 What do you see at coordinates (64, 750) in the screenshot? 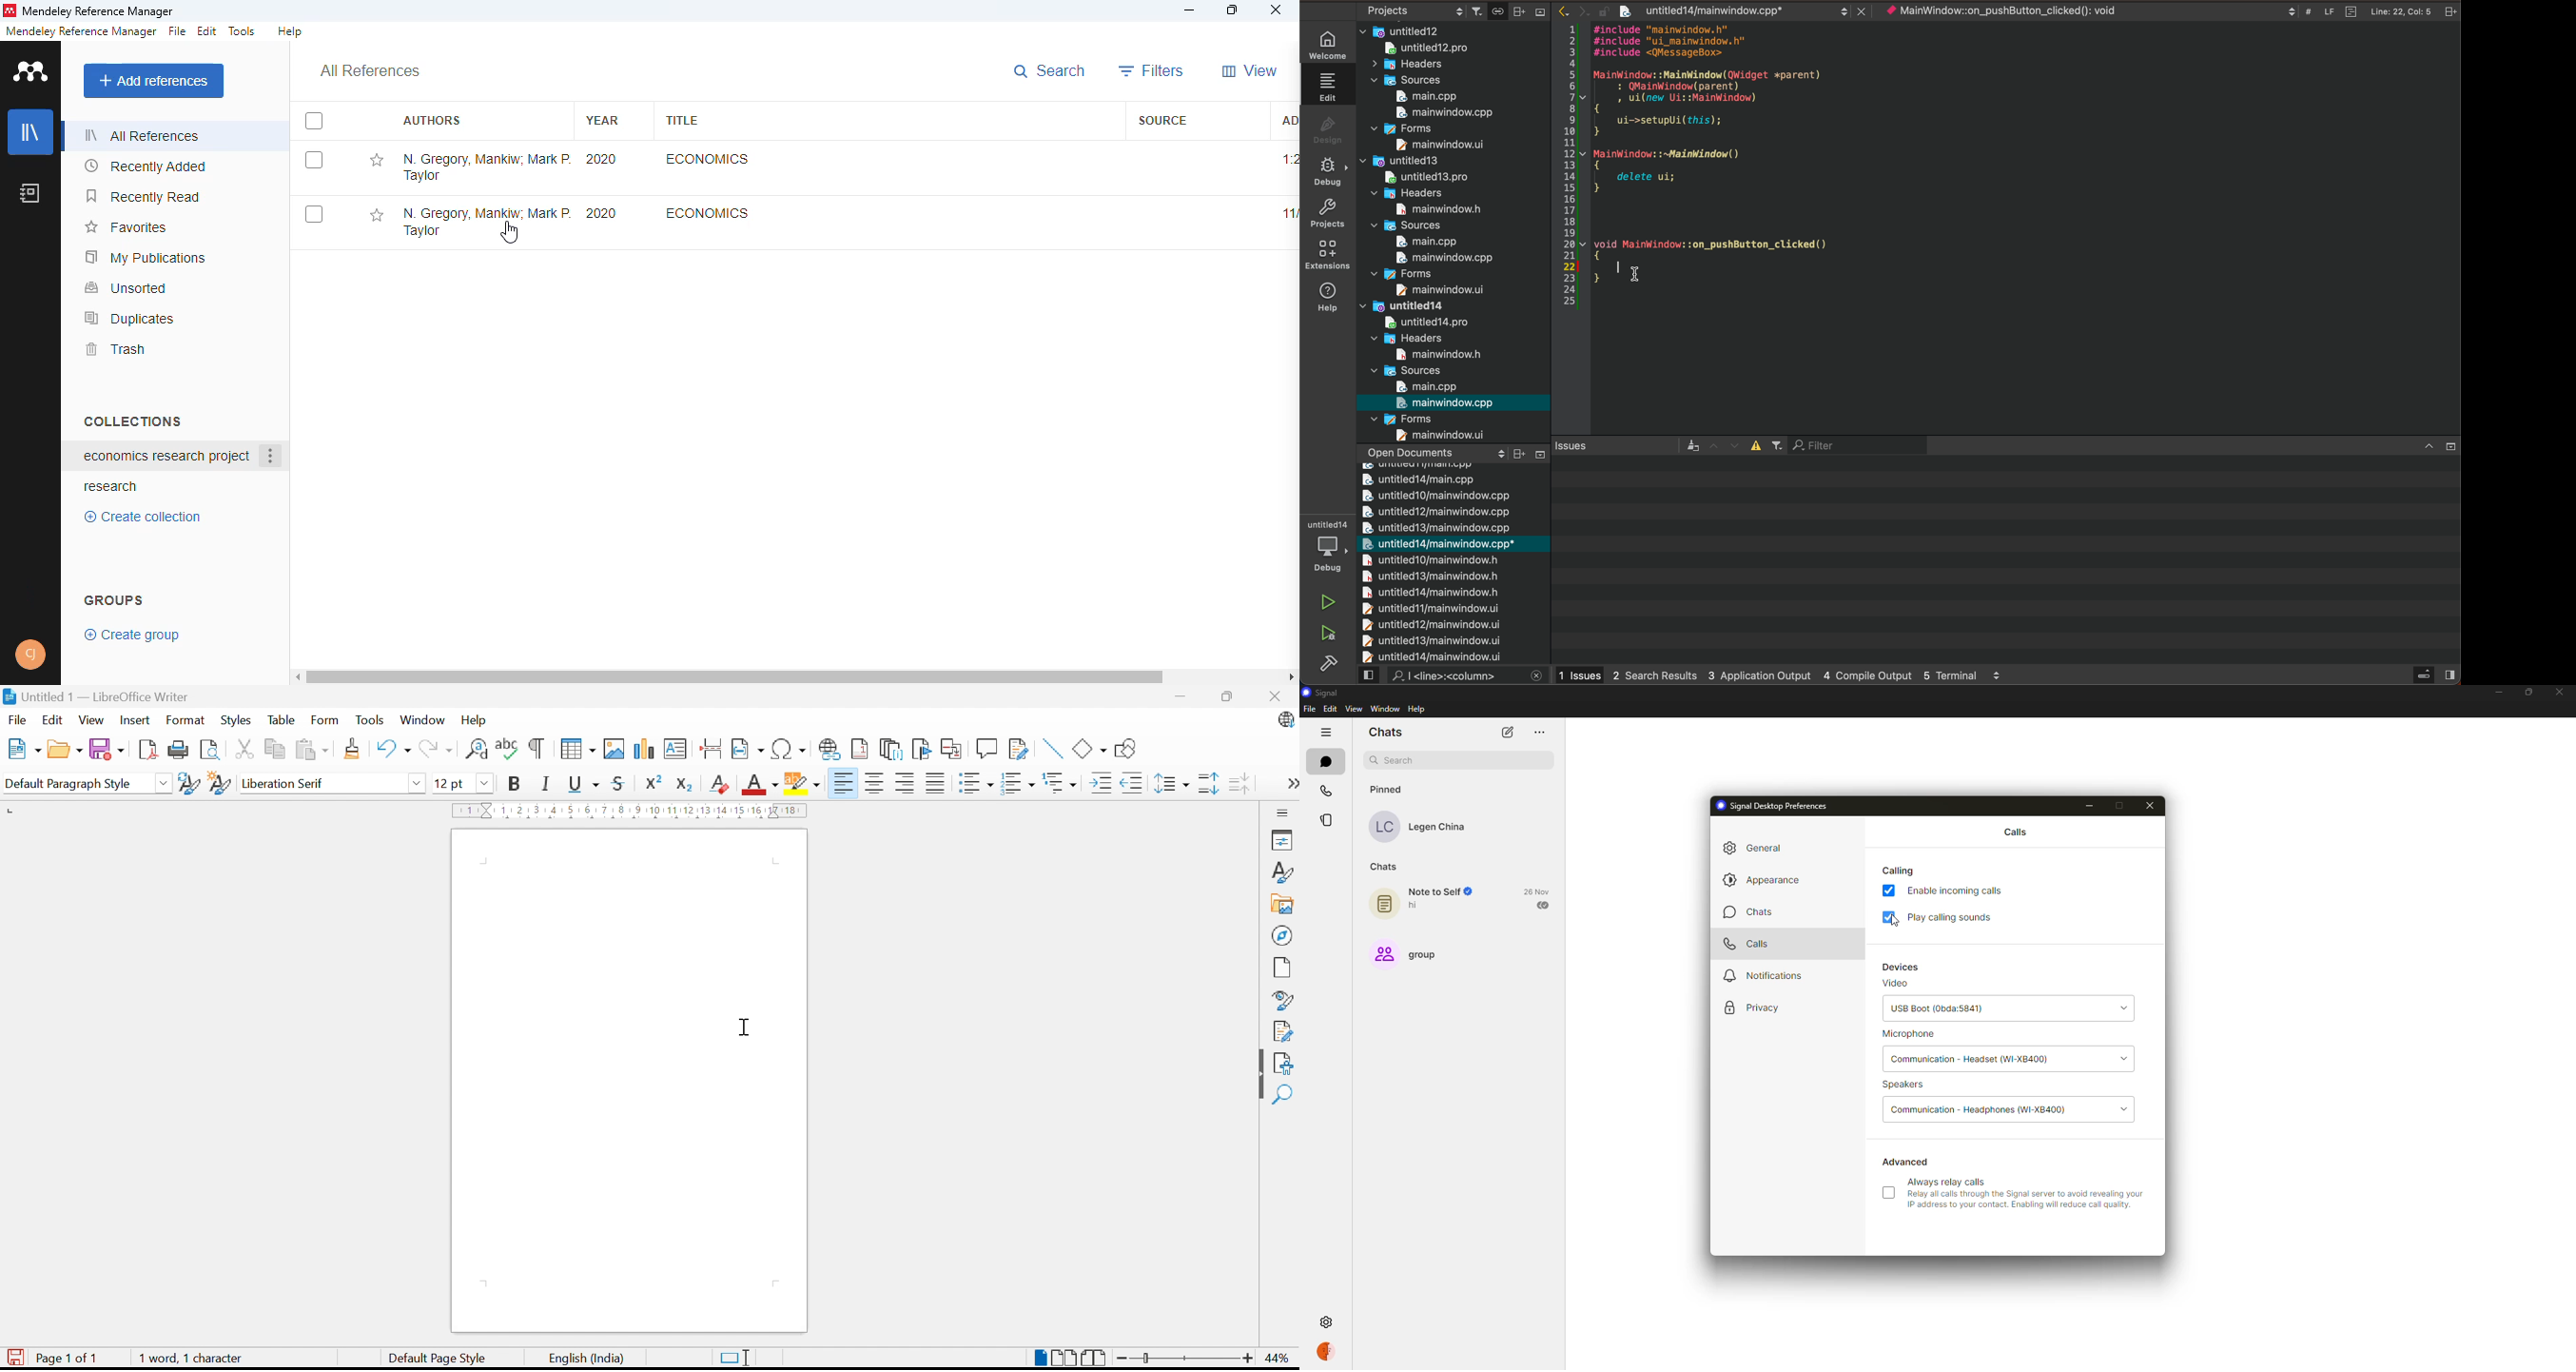
I see `Open` at bounding box center [64, 750].